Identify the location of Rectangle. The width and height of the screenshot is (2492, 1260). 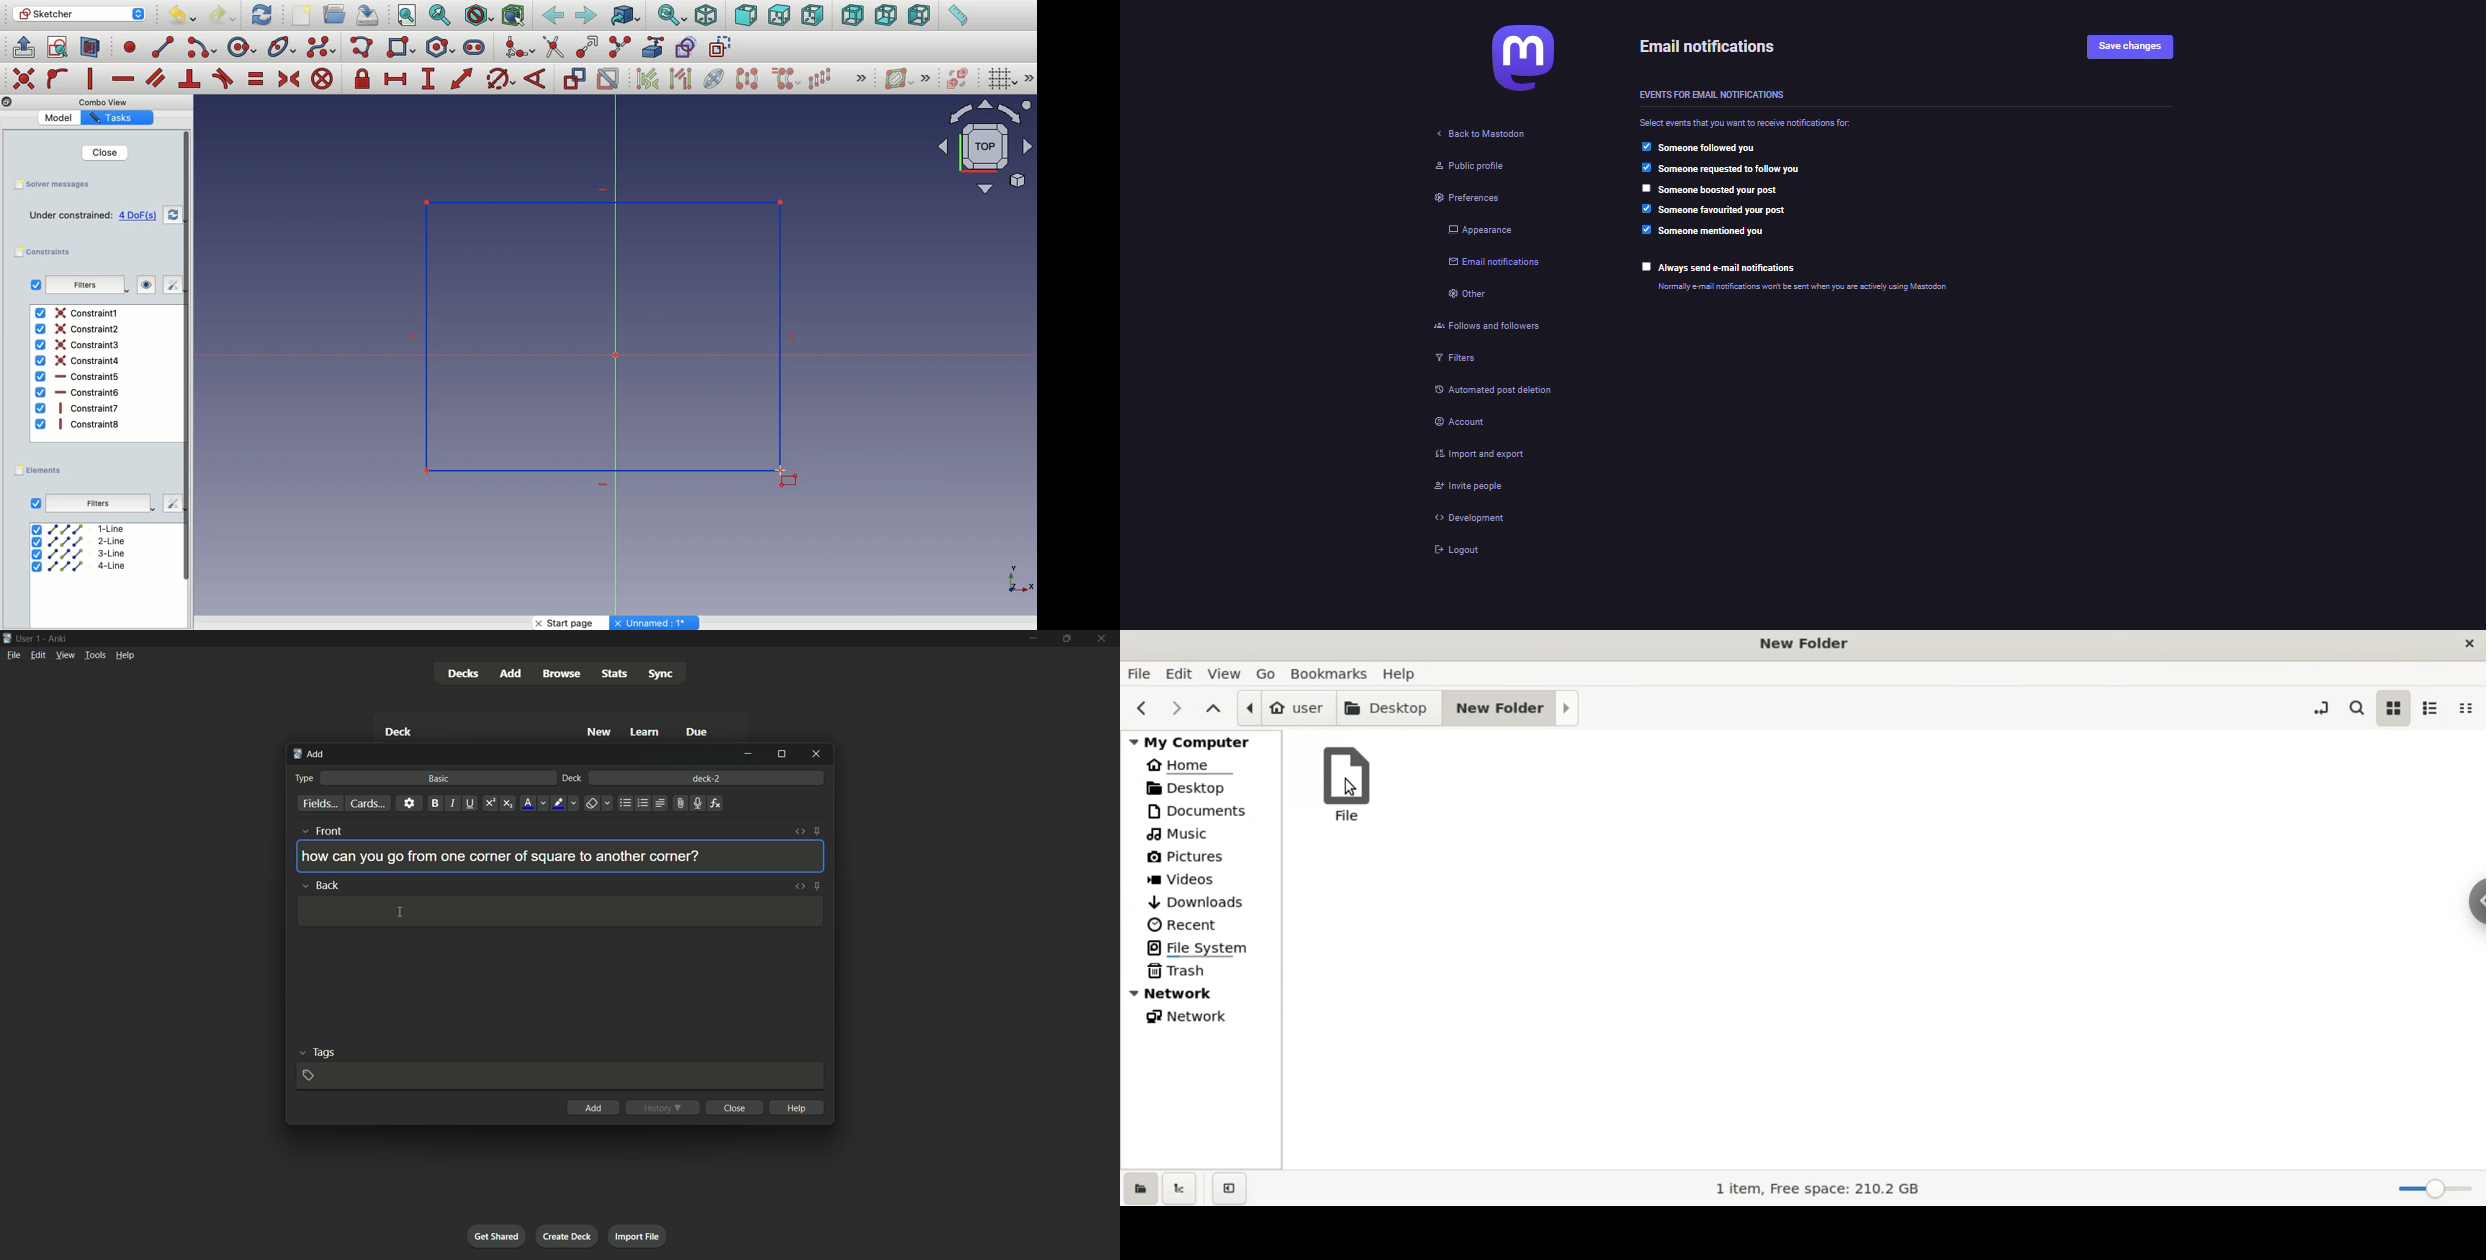
(640, 321).